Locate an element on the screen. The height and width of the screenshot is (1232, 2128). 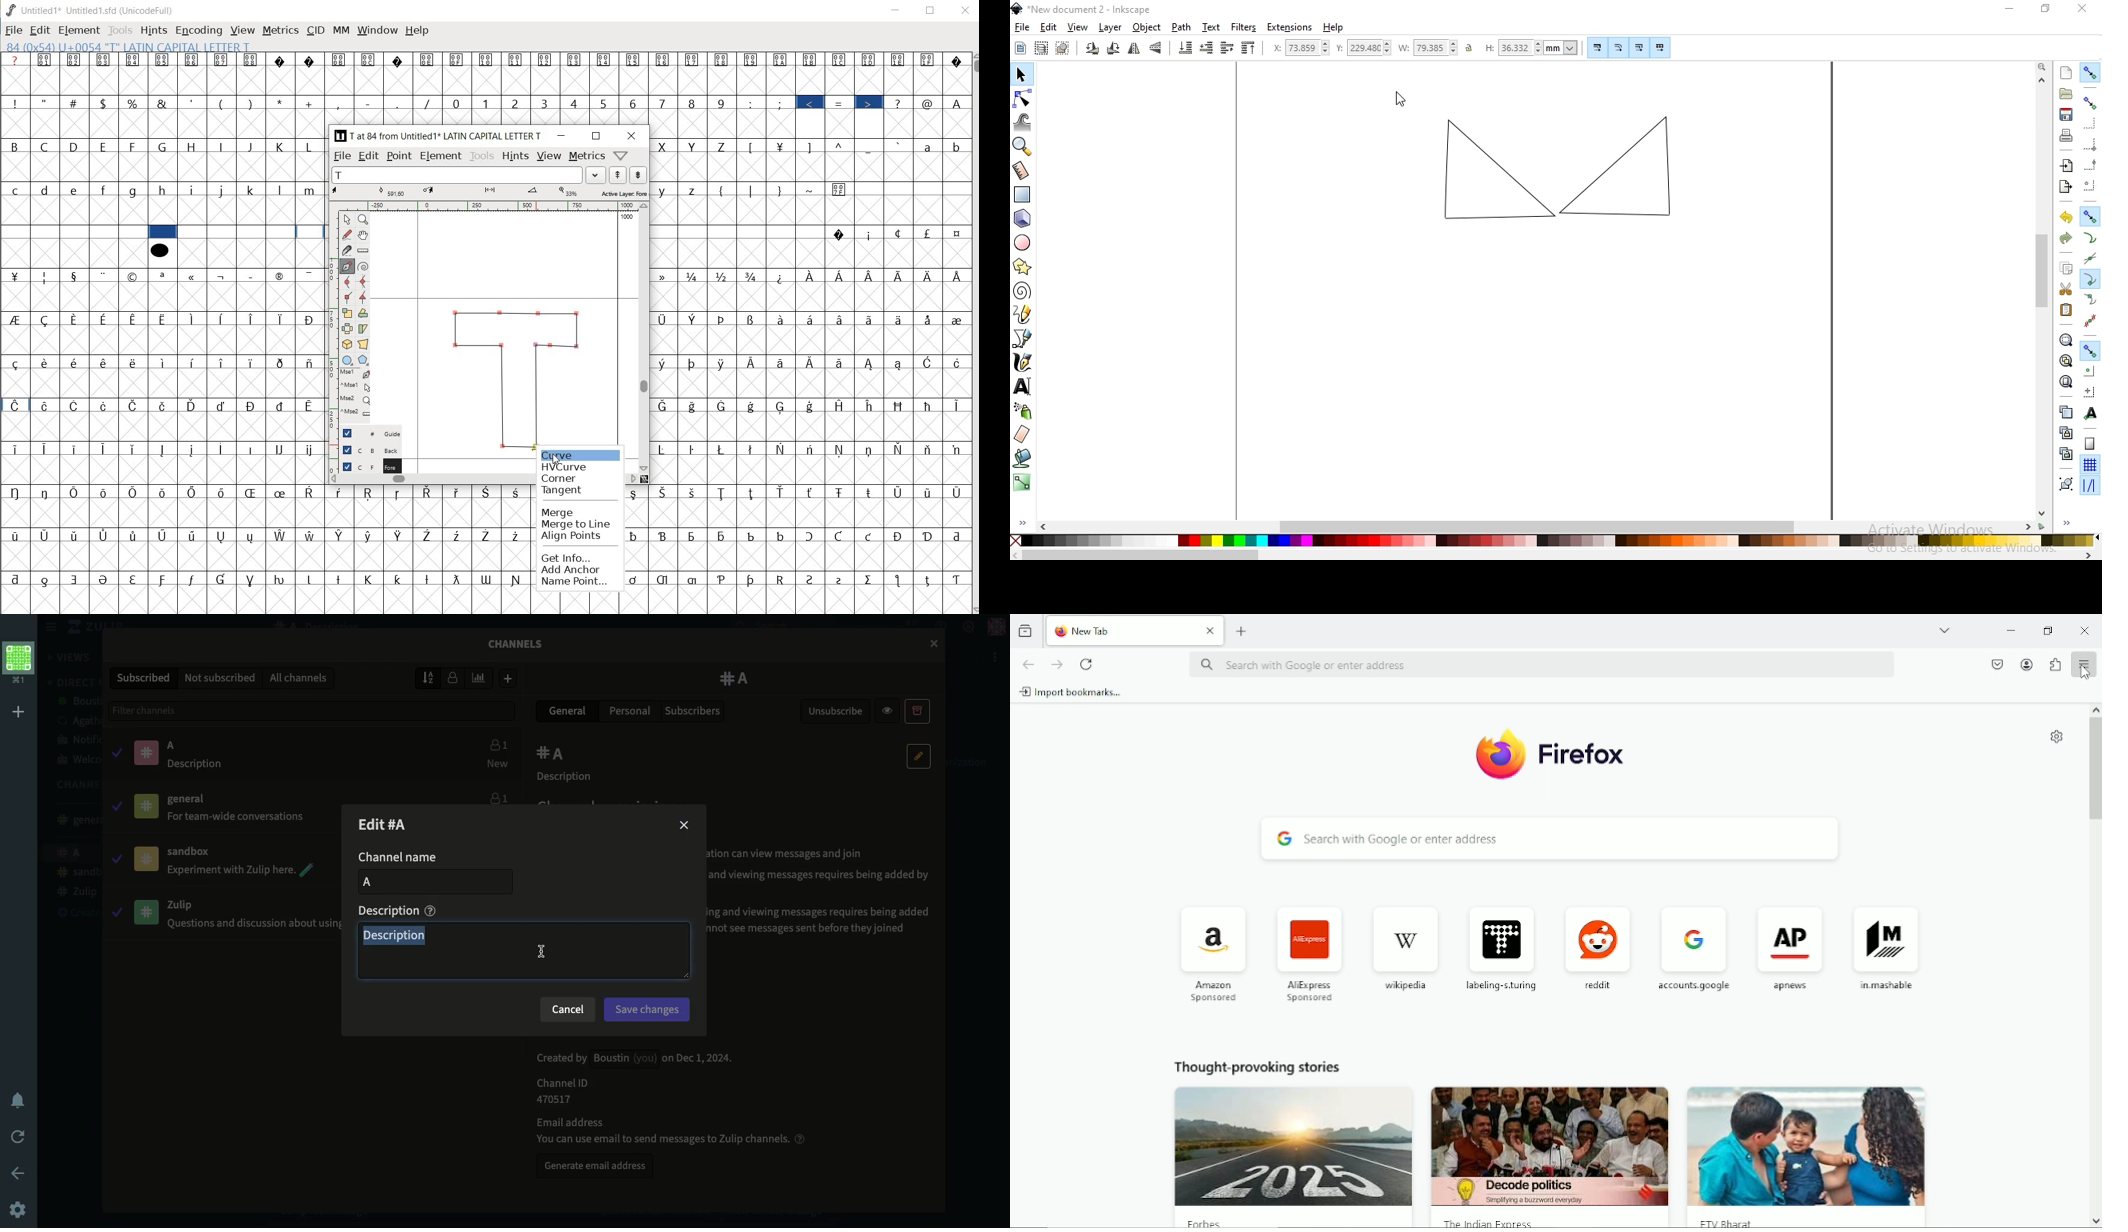
Close is located at coordinates (683, 828).